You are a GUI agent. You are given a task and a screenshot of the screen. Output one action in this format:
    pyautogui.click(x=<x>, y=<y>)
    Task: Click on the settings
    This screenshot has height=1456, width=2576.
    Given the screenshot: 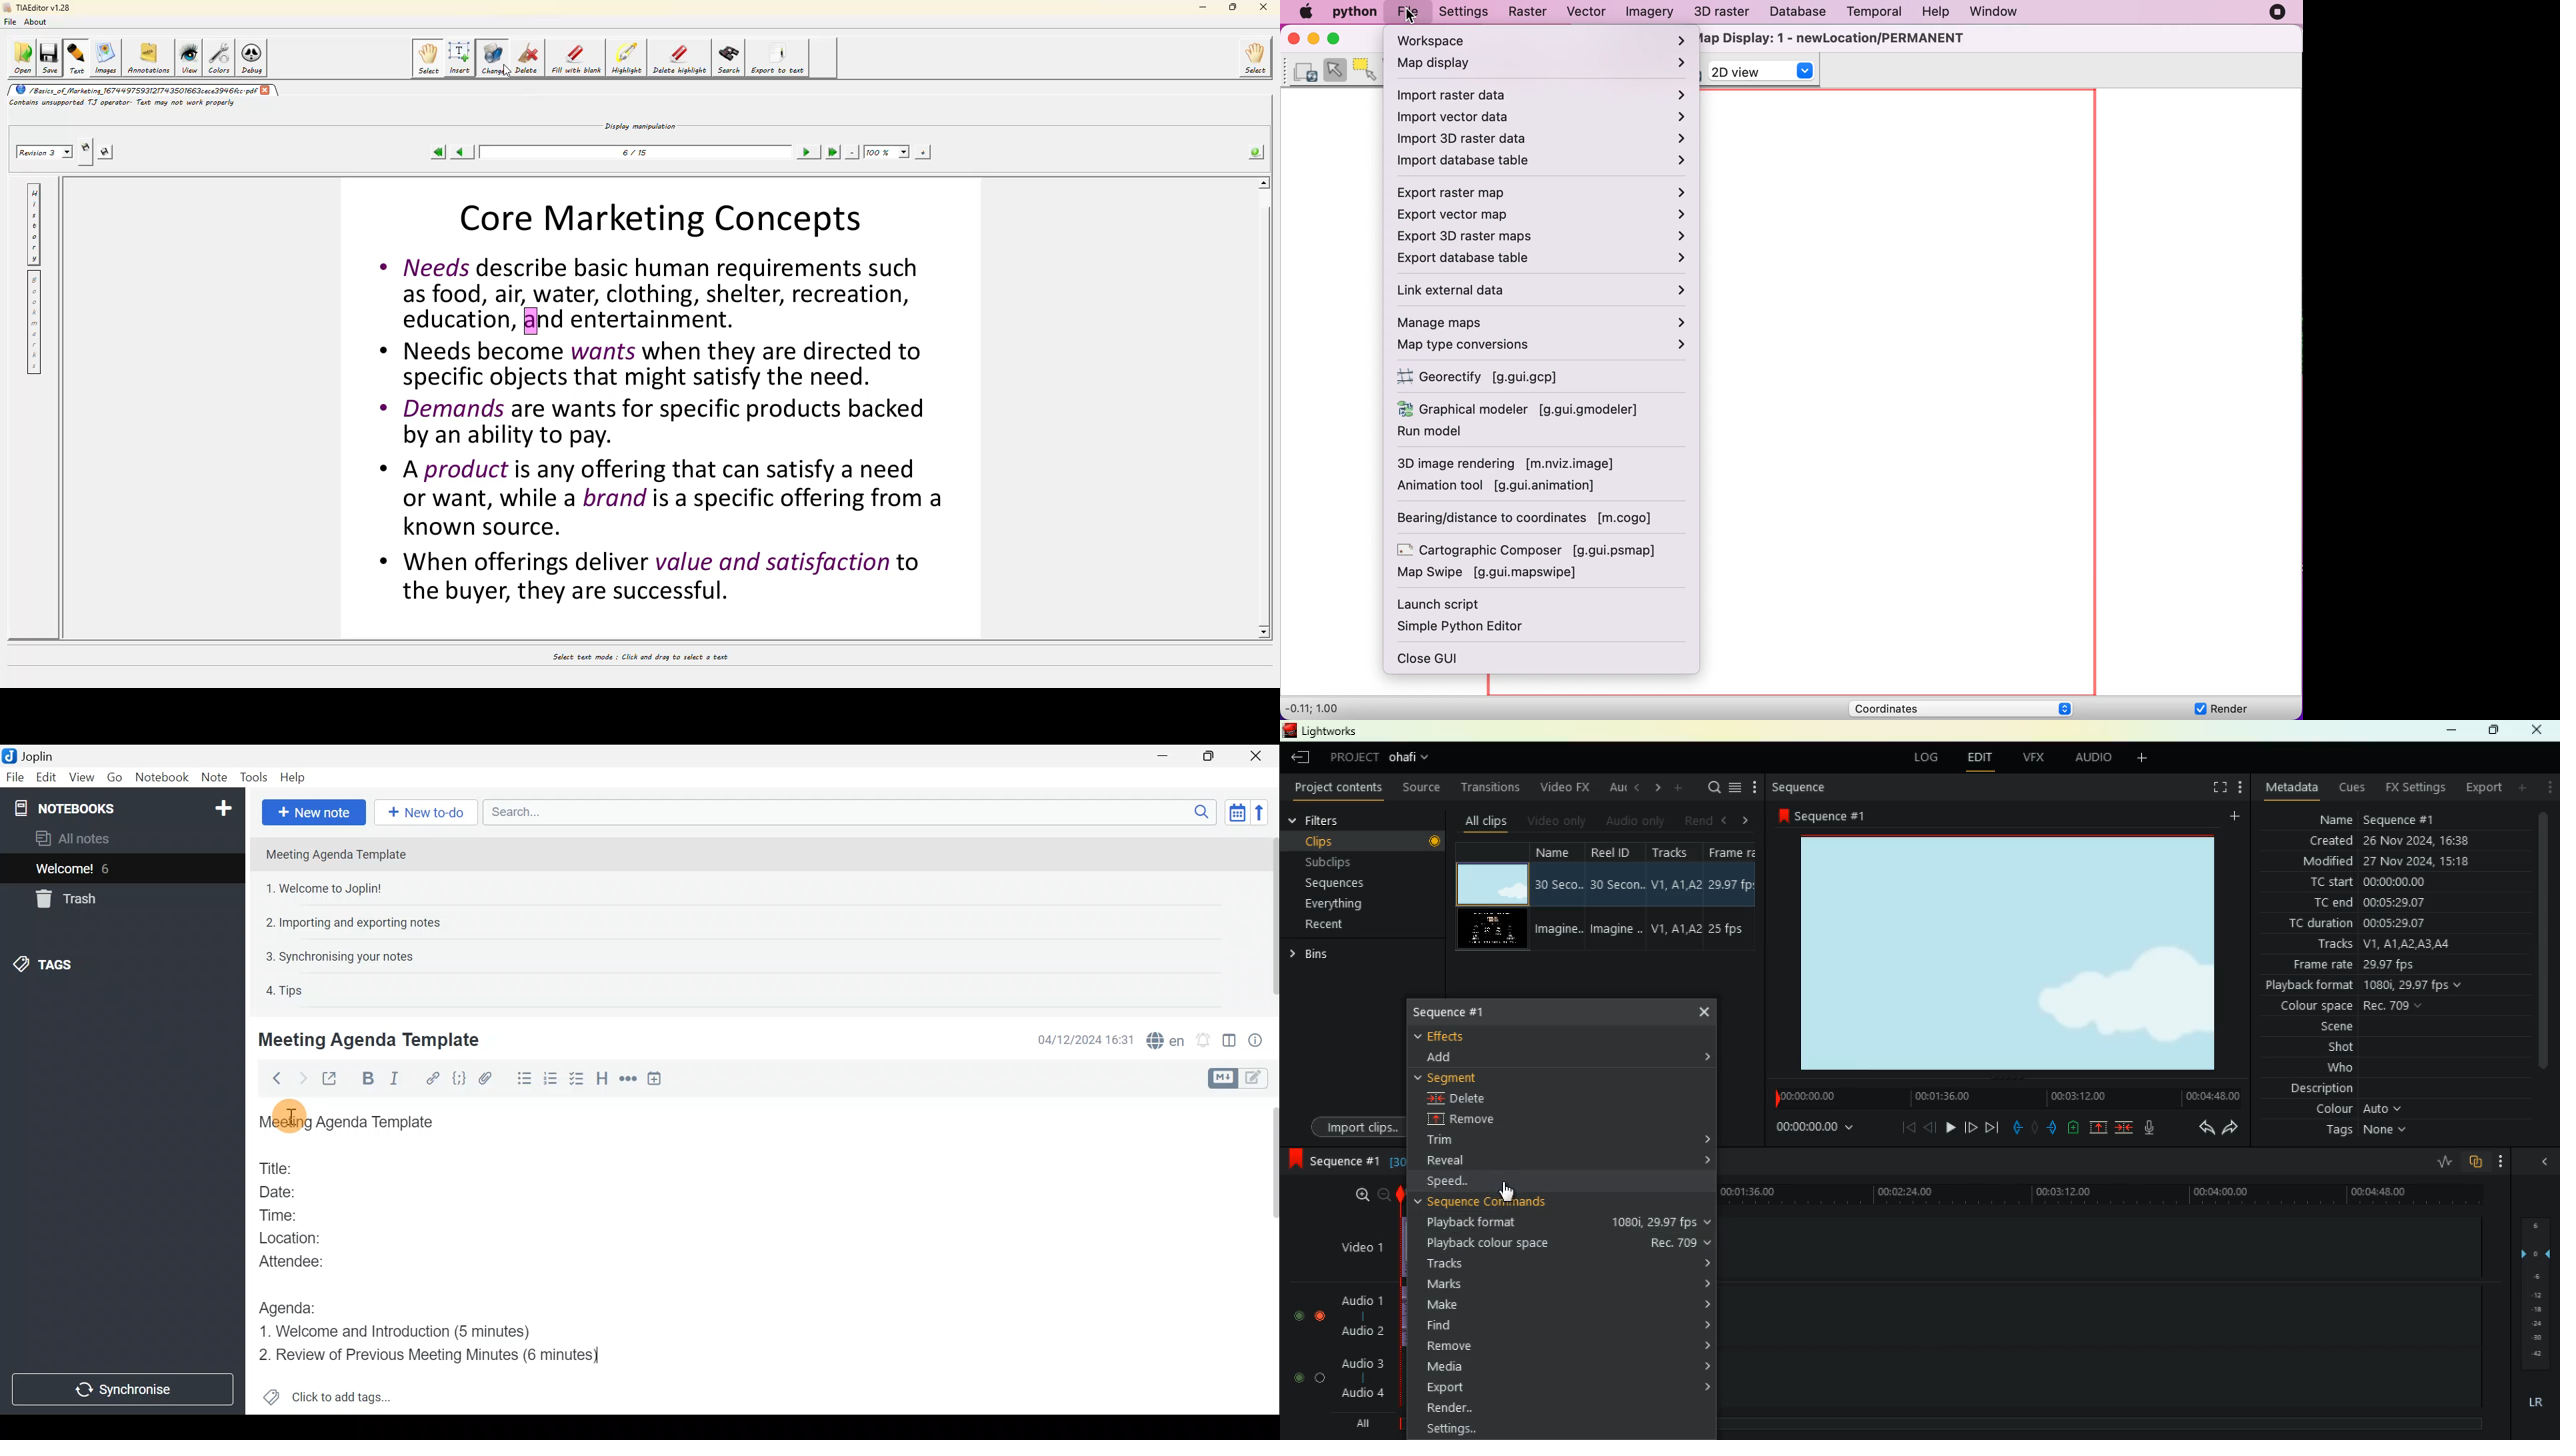 What is the action you would take?
    pyautogui.click(x=1562, y=1430)
    